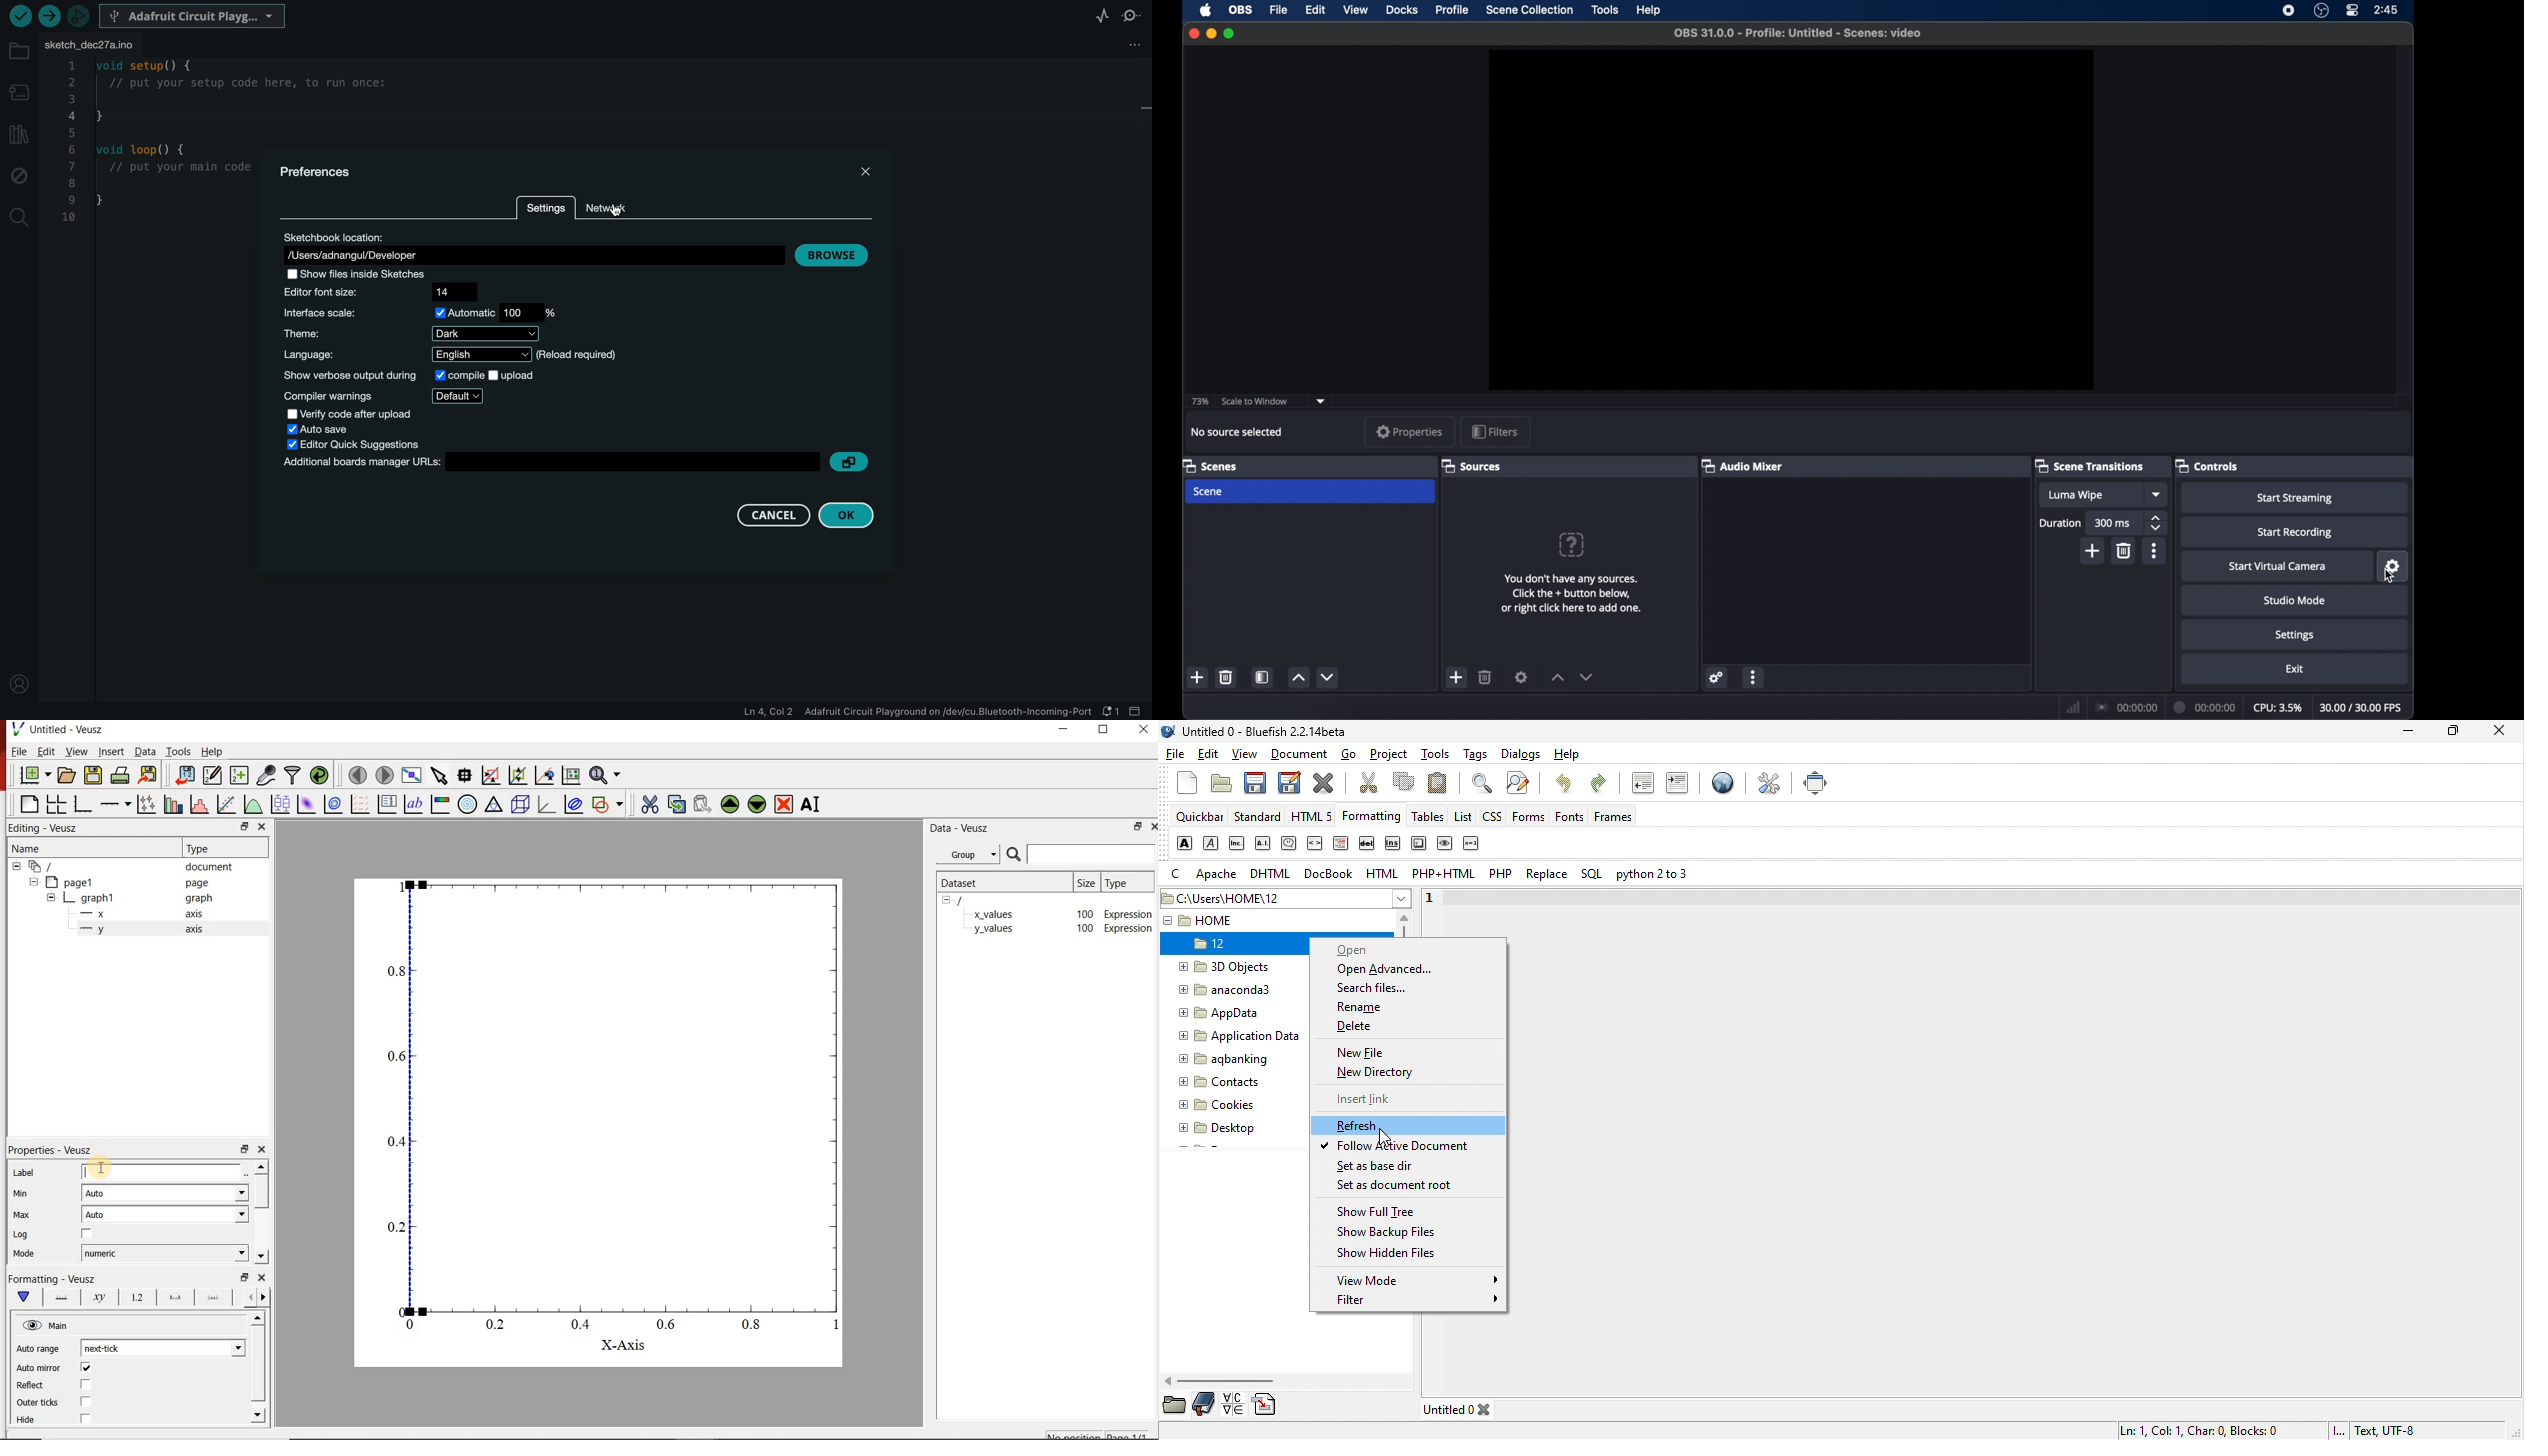 This screenshot has height=1456, width=2548. I want to click on obs studio, so click(2321, 11).